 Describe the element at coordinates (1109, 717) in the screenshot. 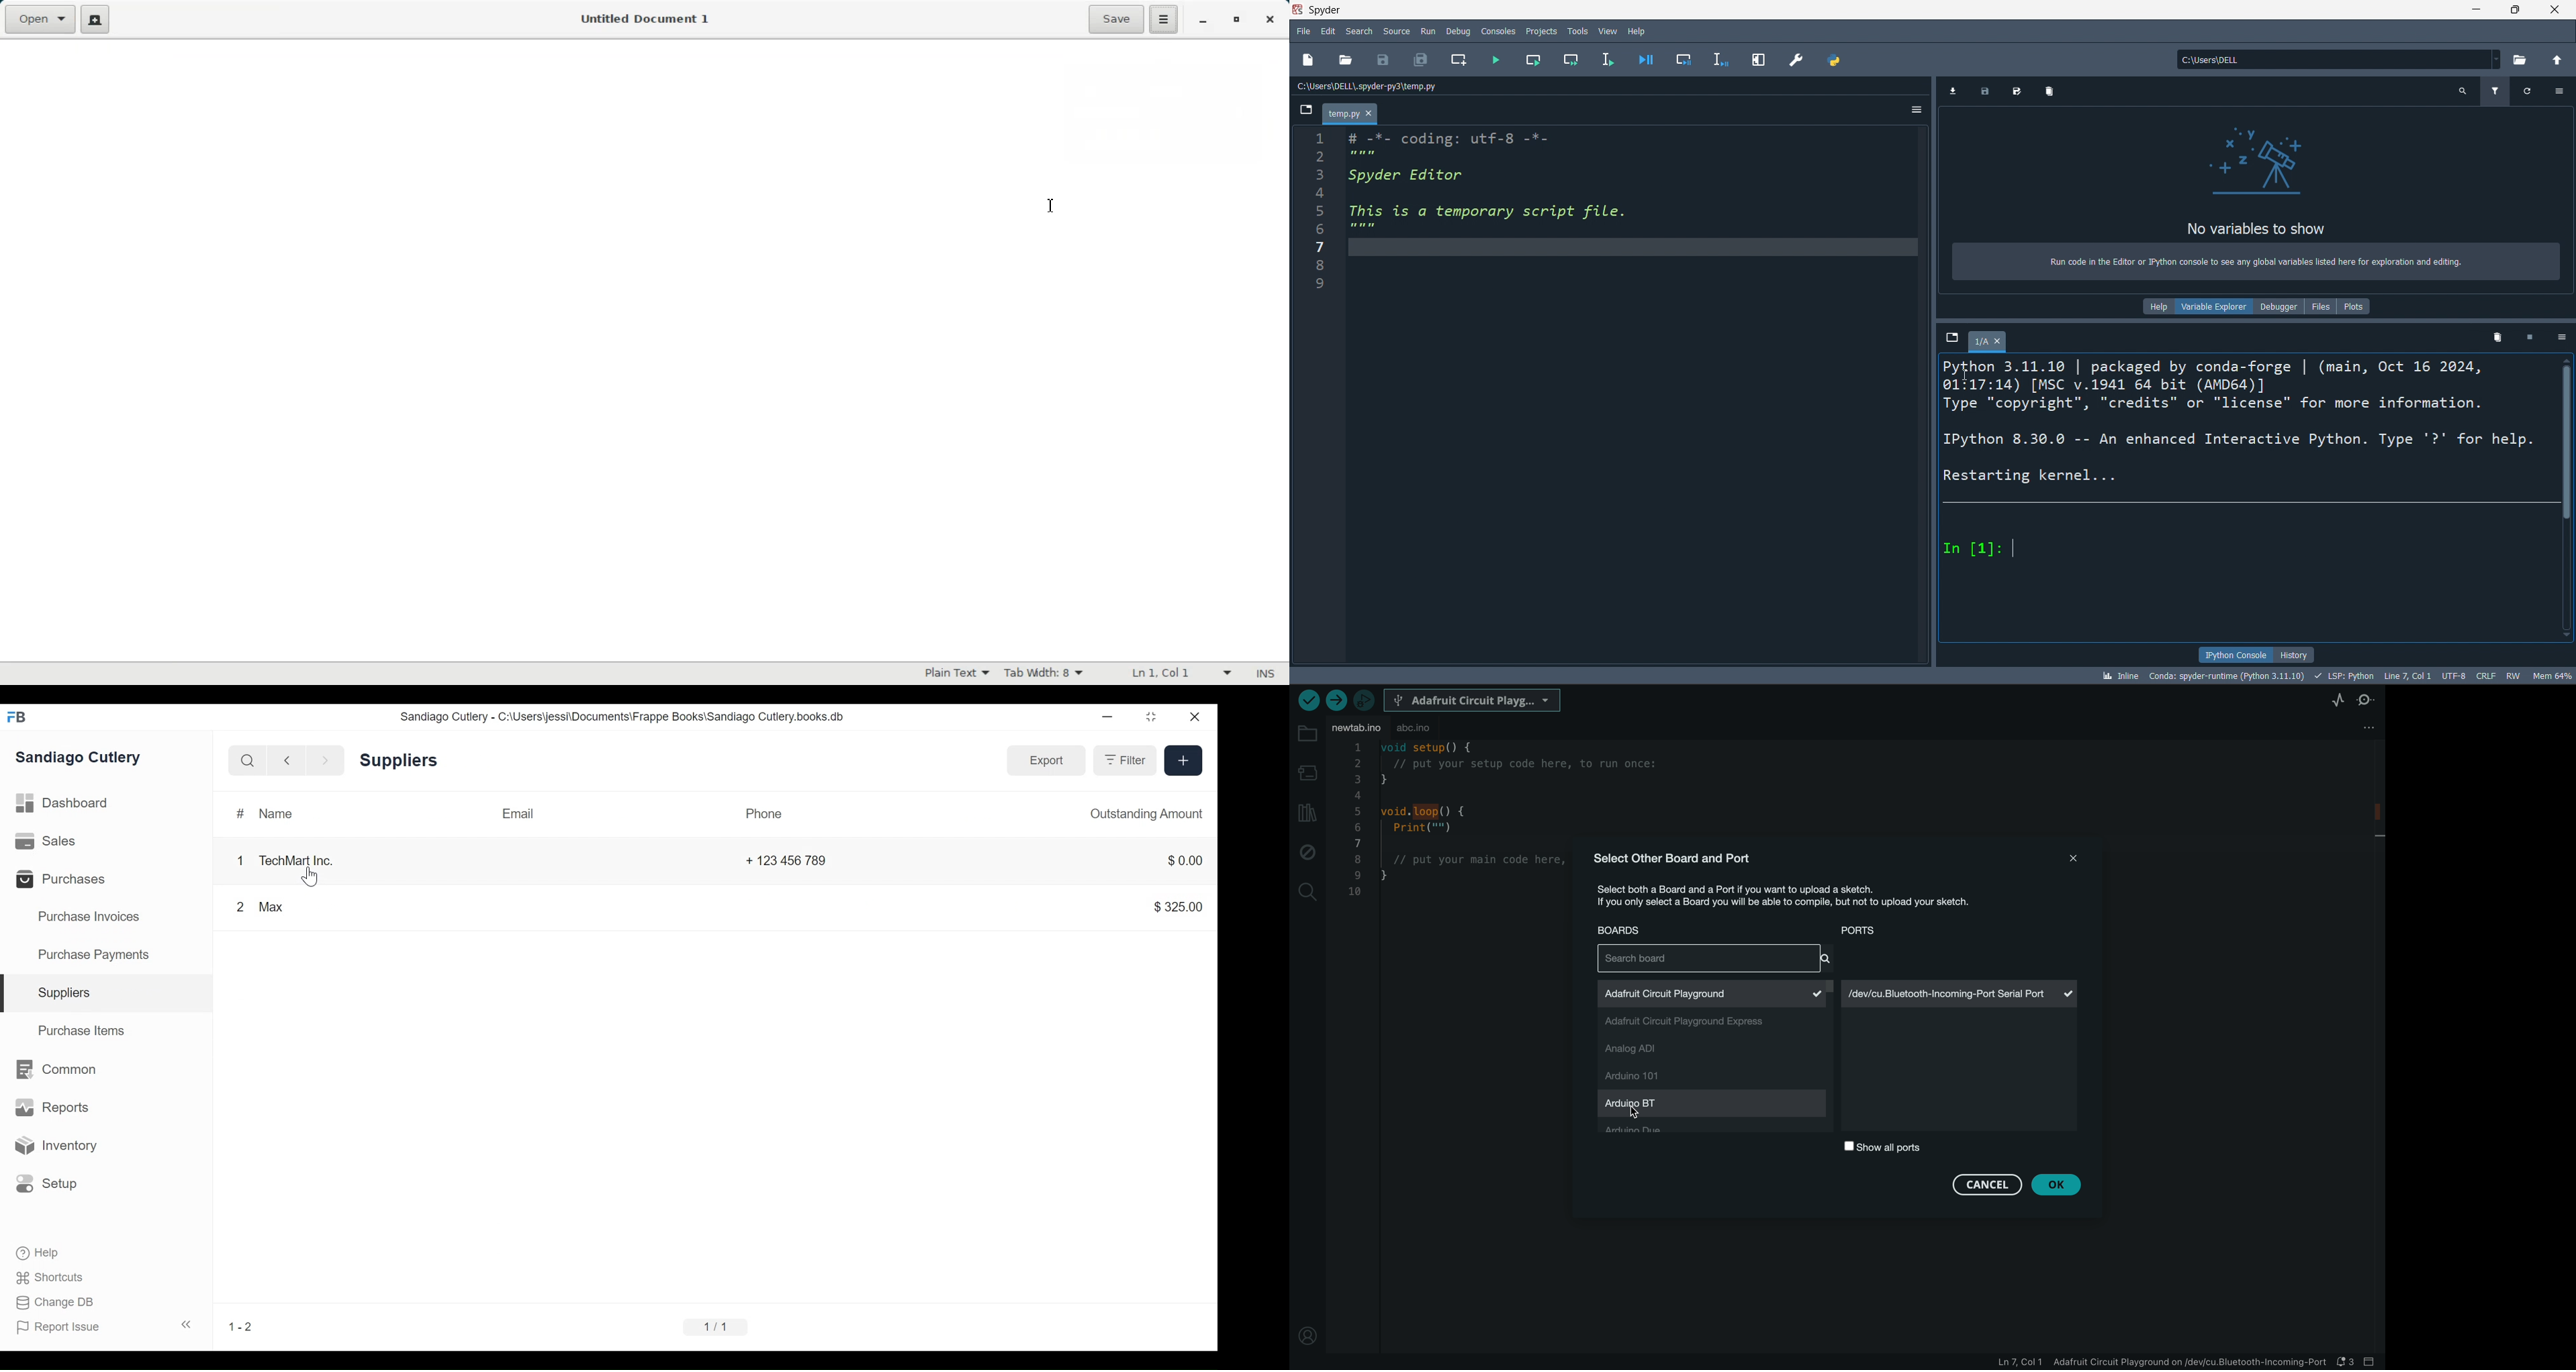

I see `minimize` at that location.